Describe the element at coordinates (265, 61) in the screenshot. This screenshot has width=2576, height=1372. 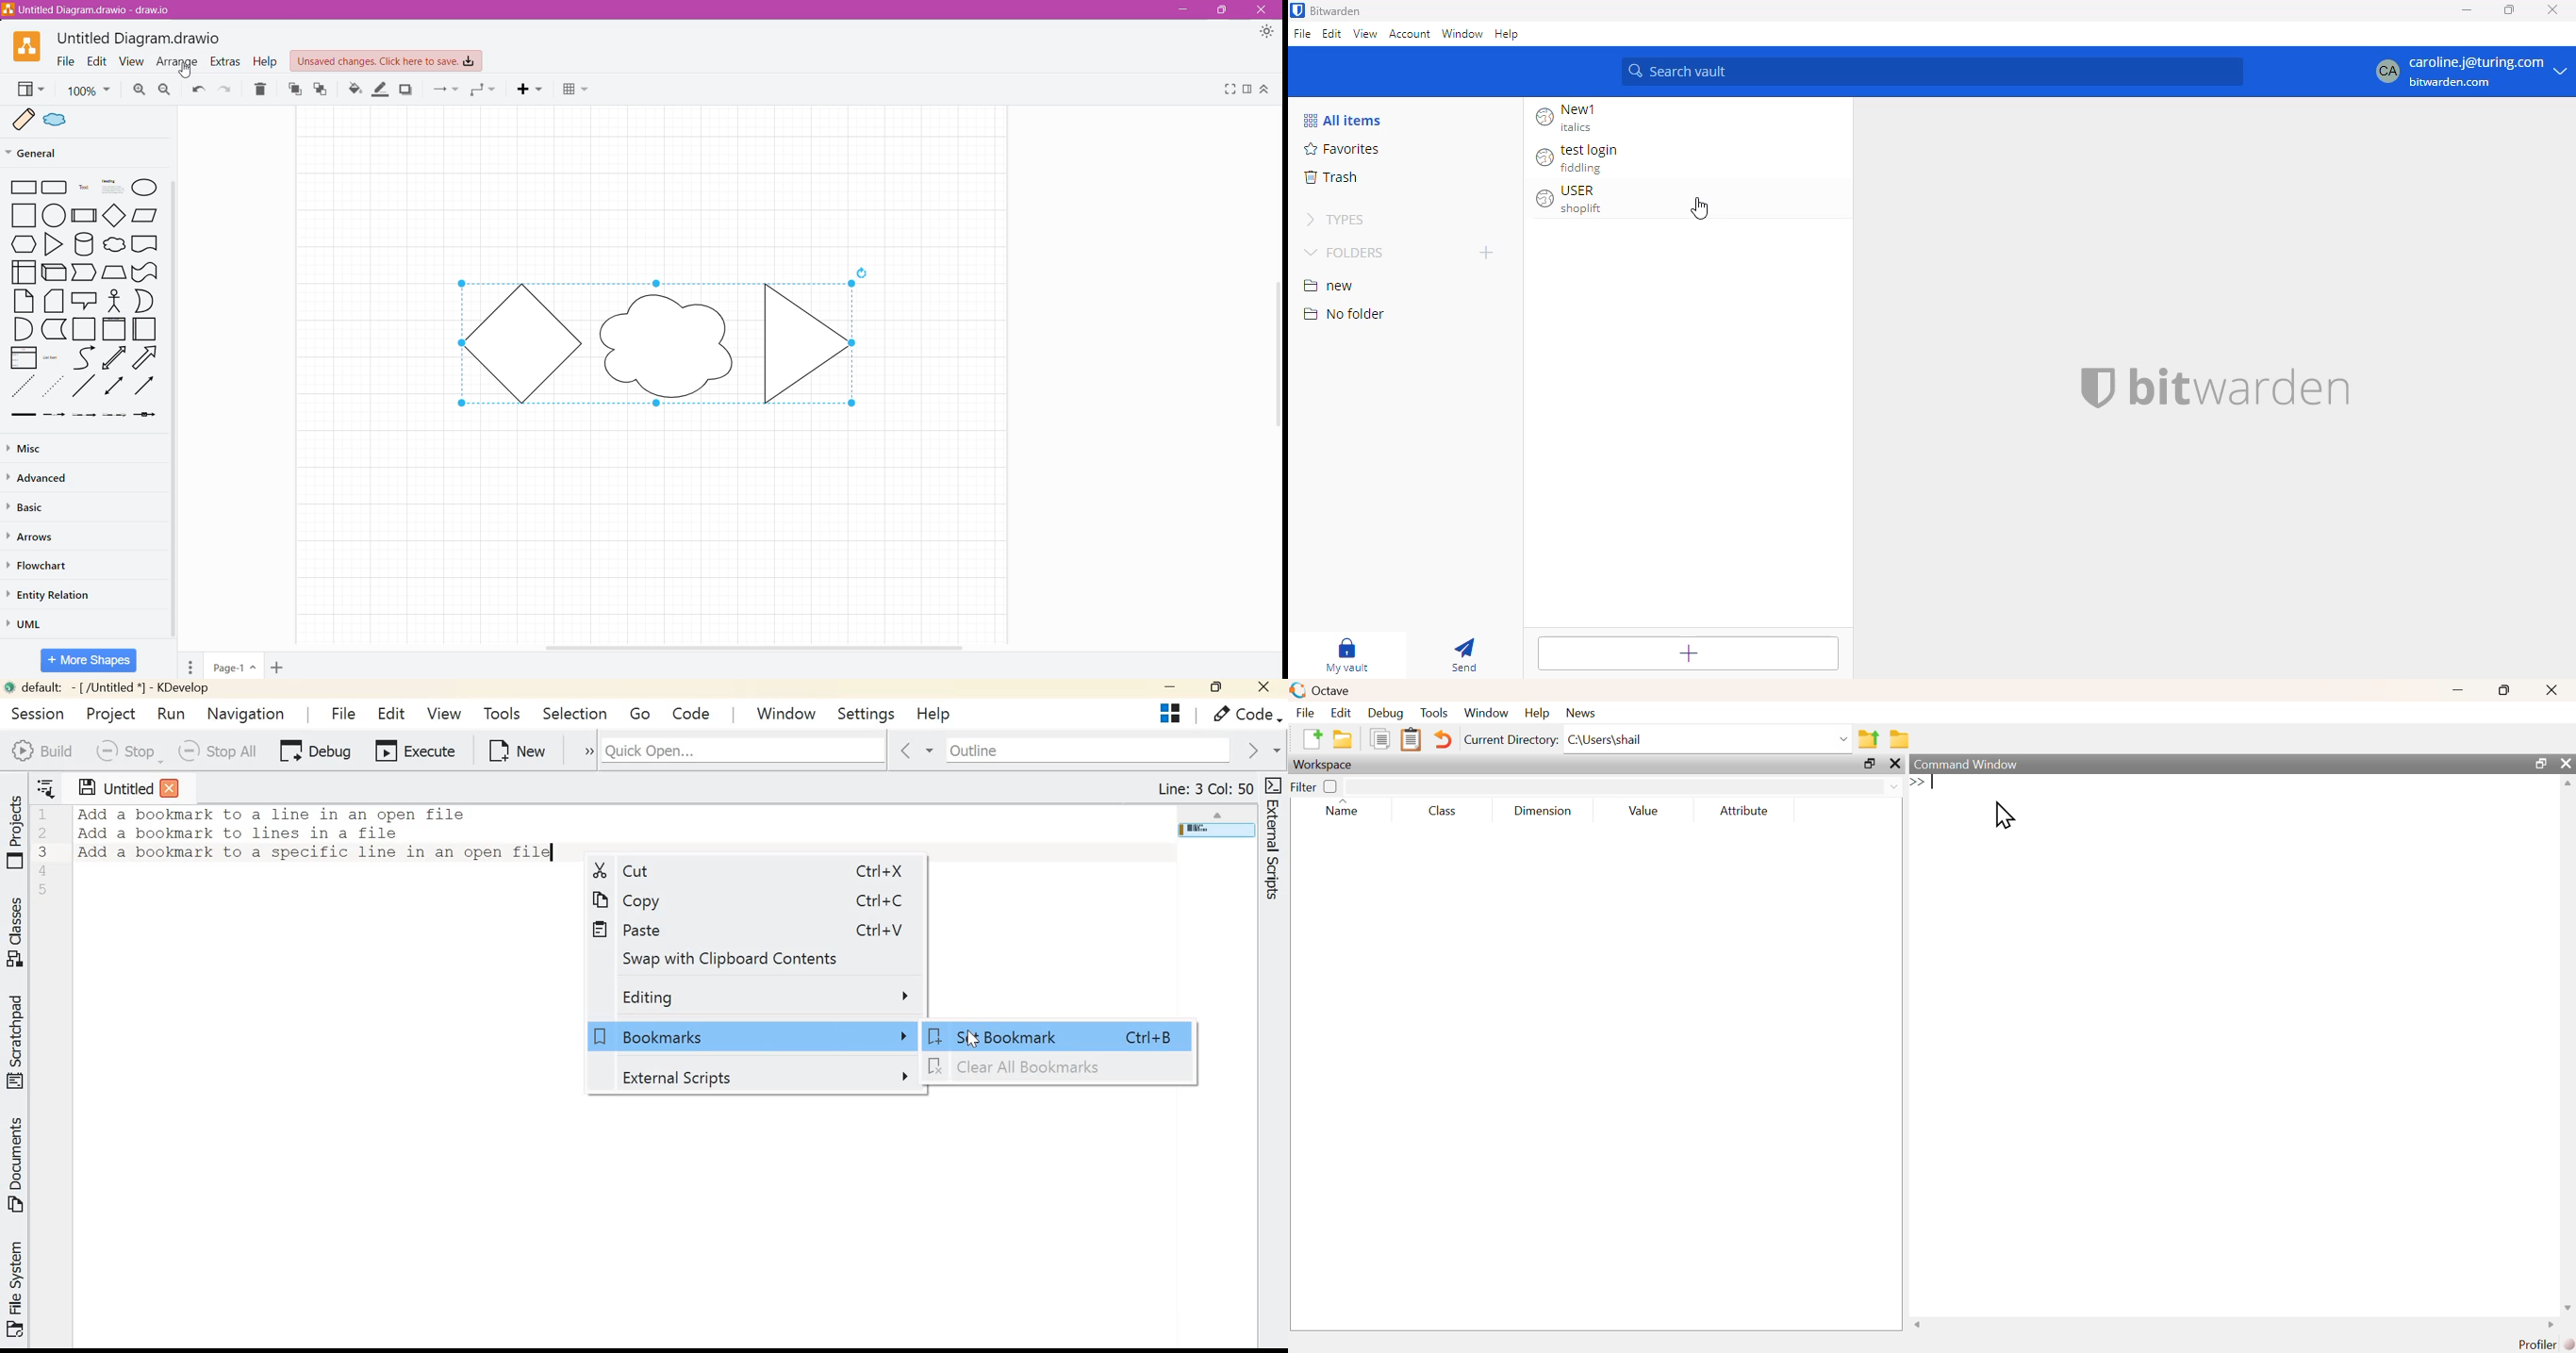
I see `Help` at that location.